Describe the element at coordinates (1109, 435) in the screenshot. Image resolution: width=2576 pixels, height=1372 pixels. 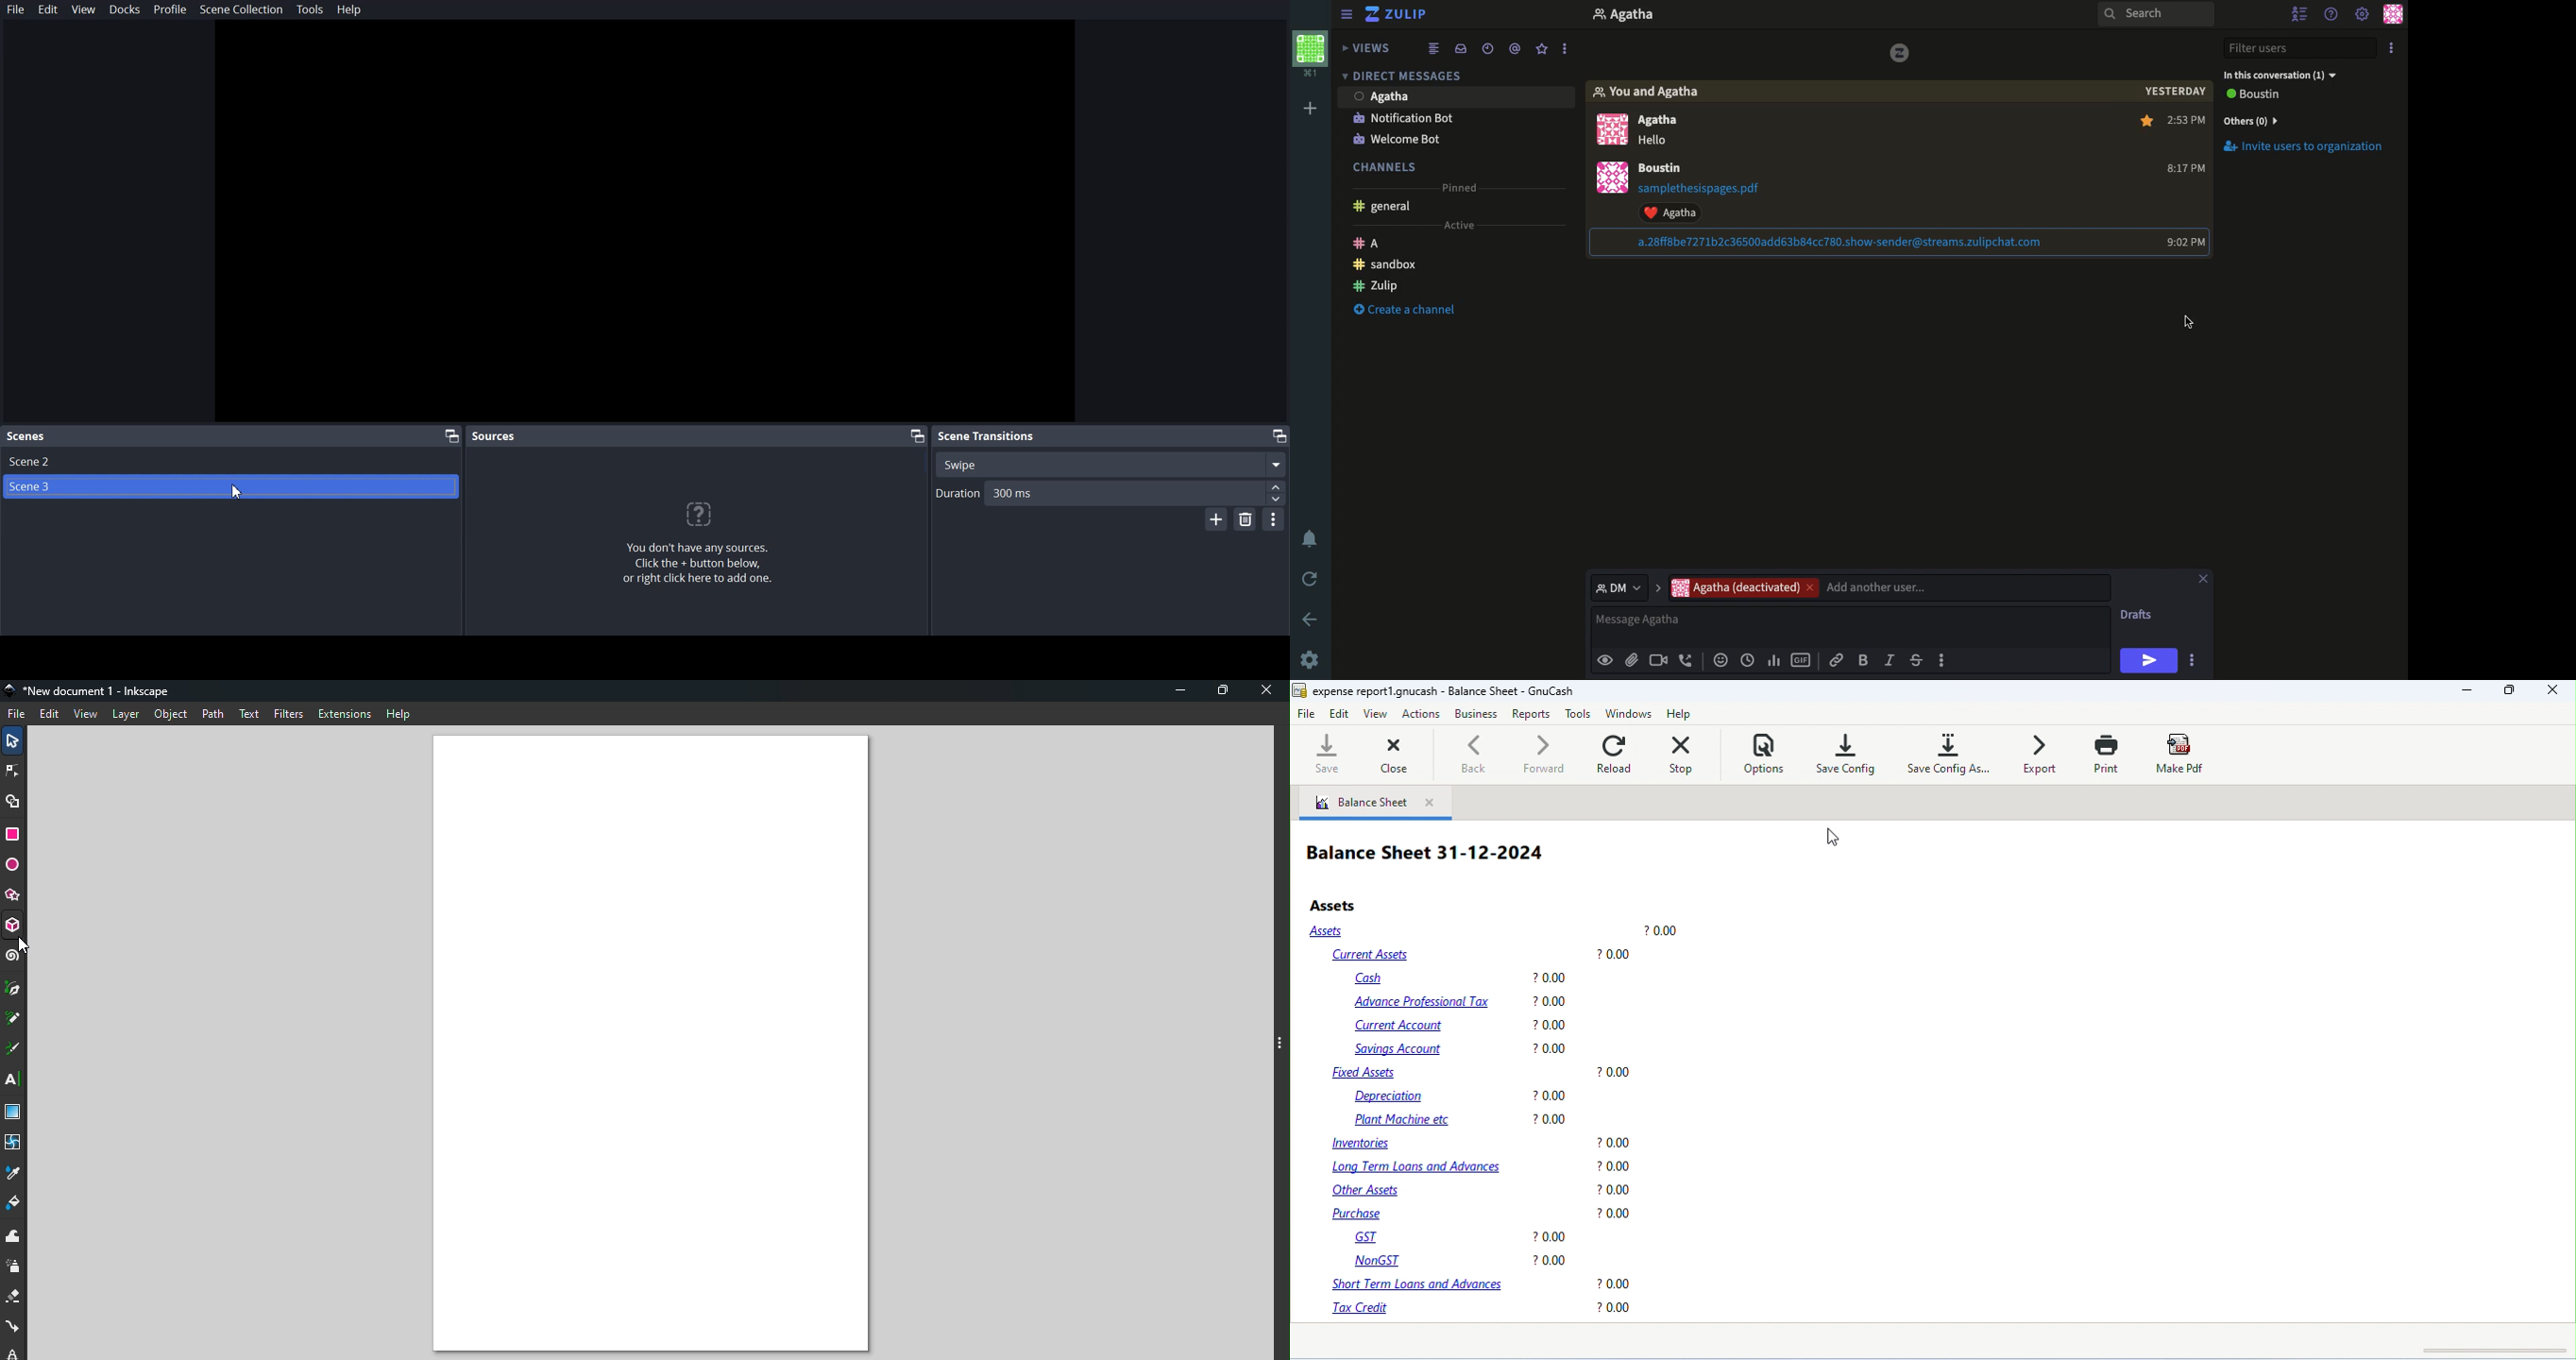
I see `Scene Transition` at that location.